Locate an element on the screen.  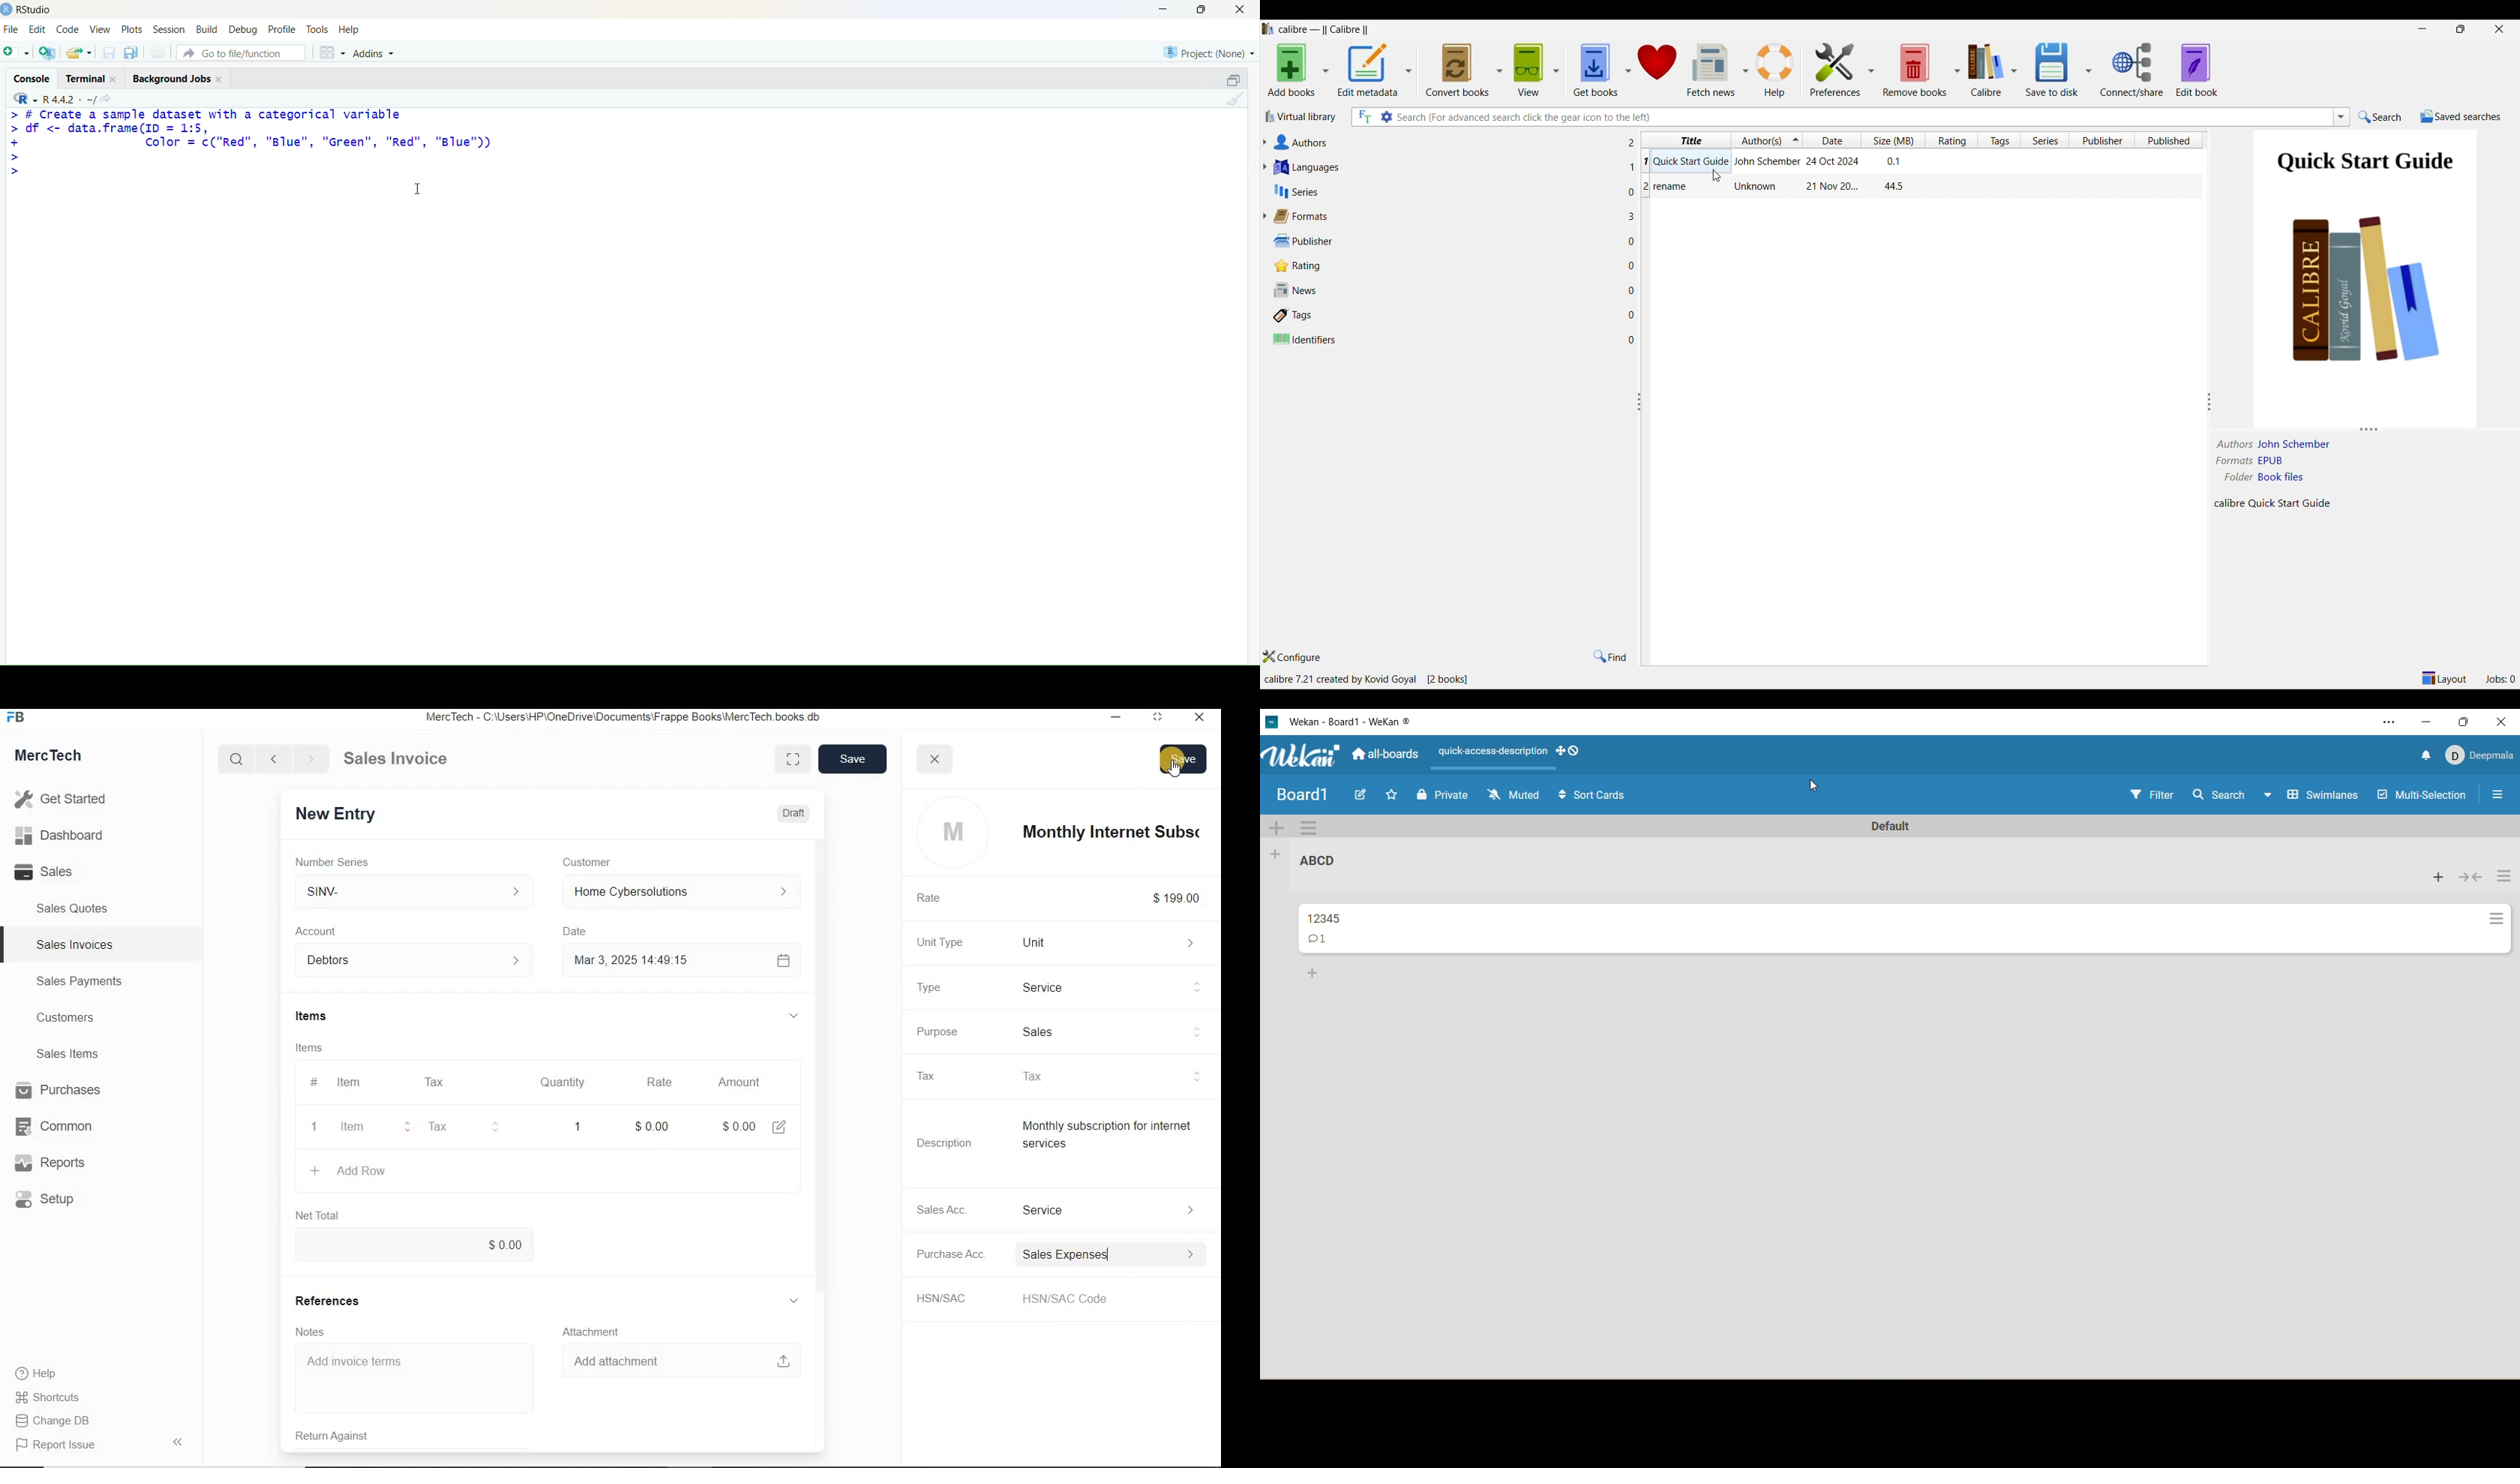
share folder as is located at coordinates (80, 53).